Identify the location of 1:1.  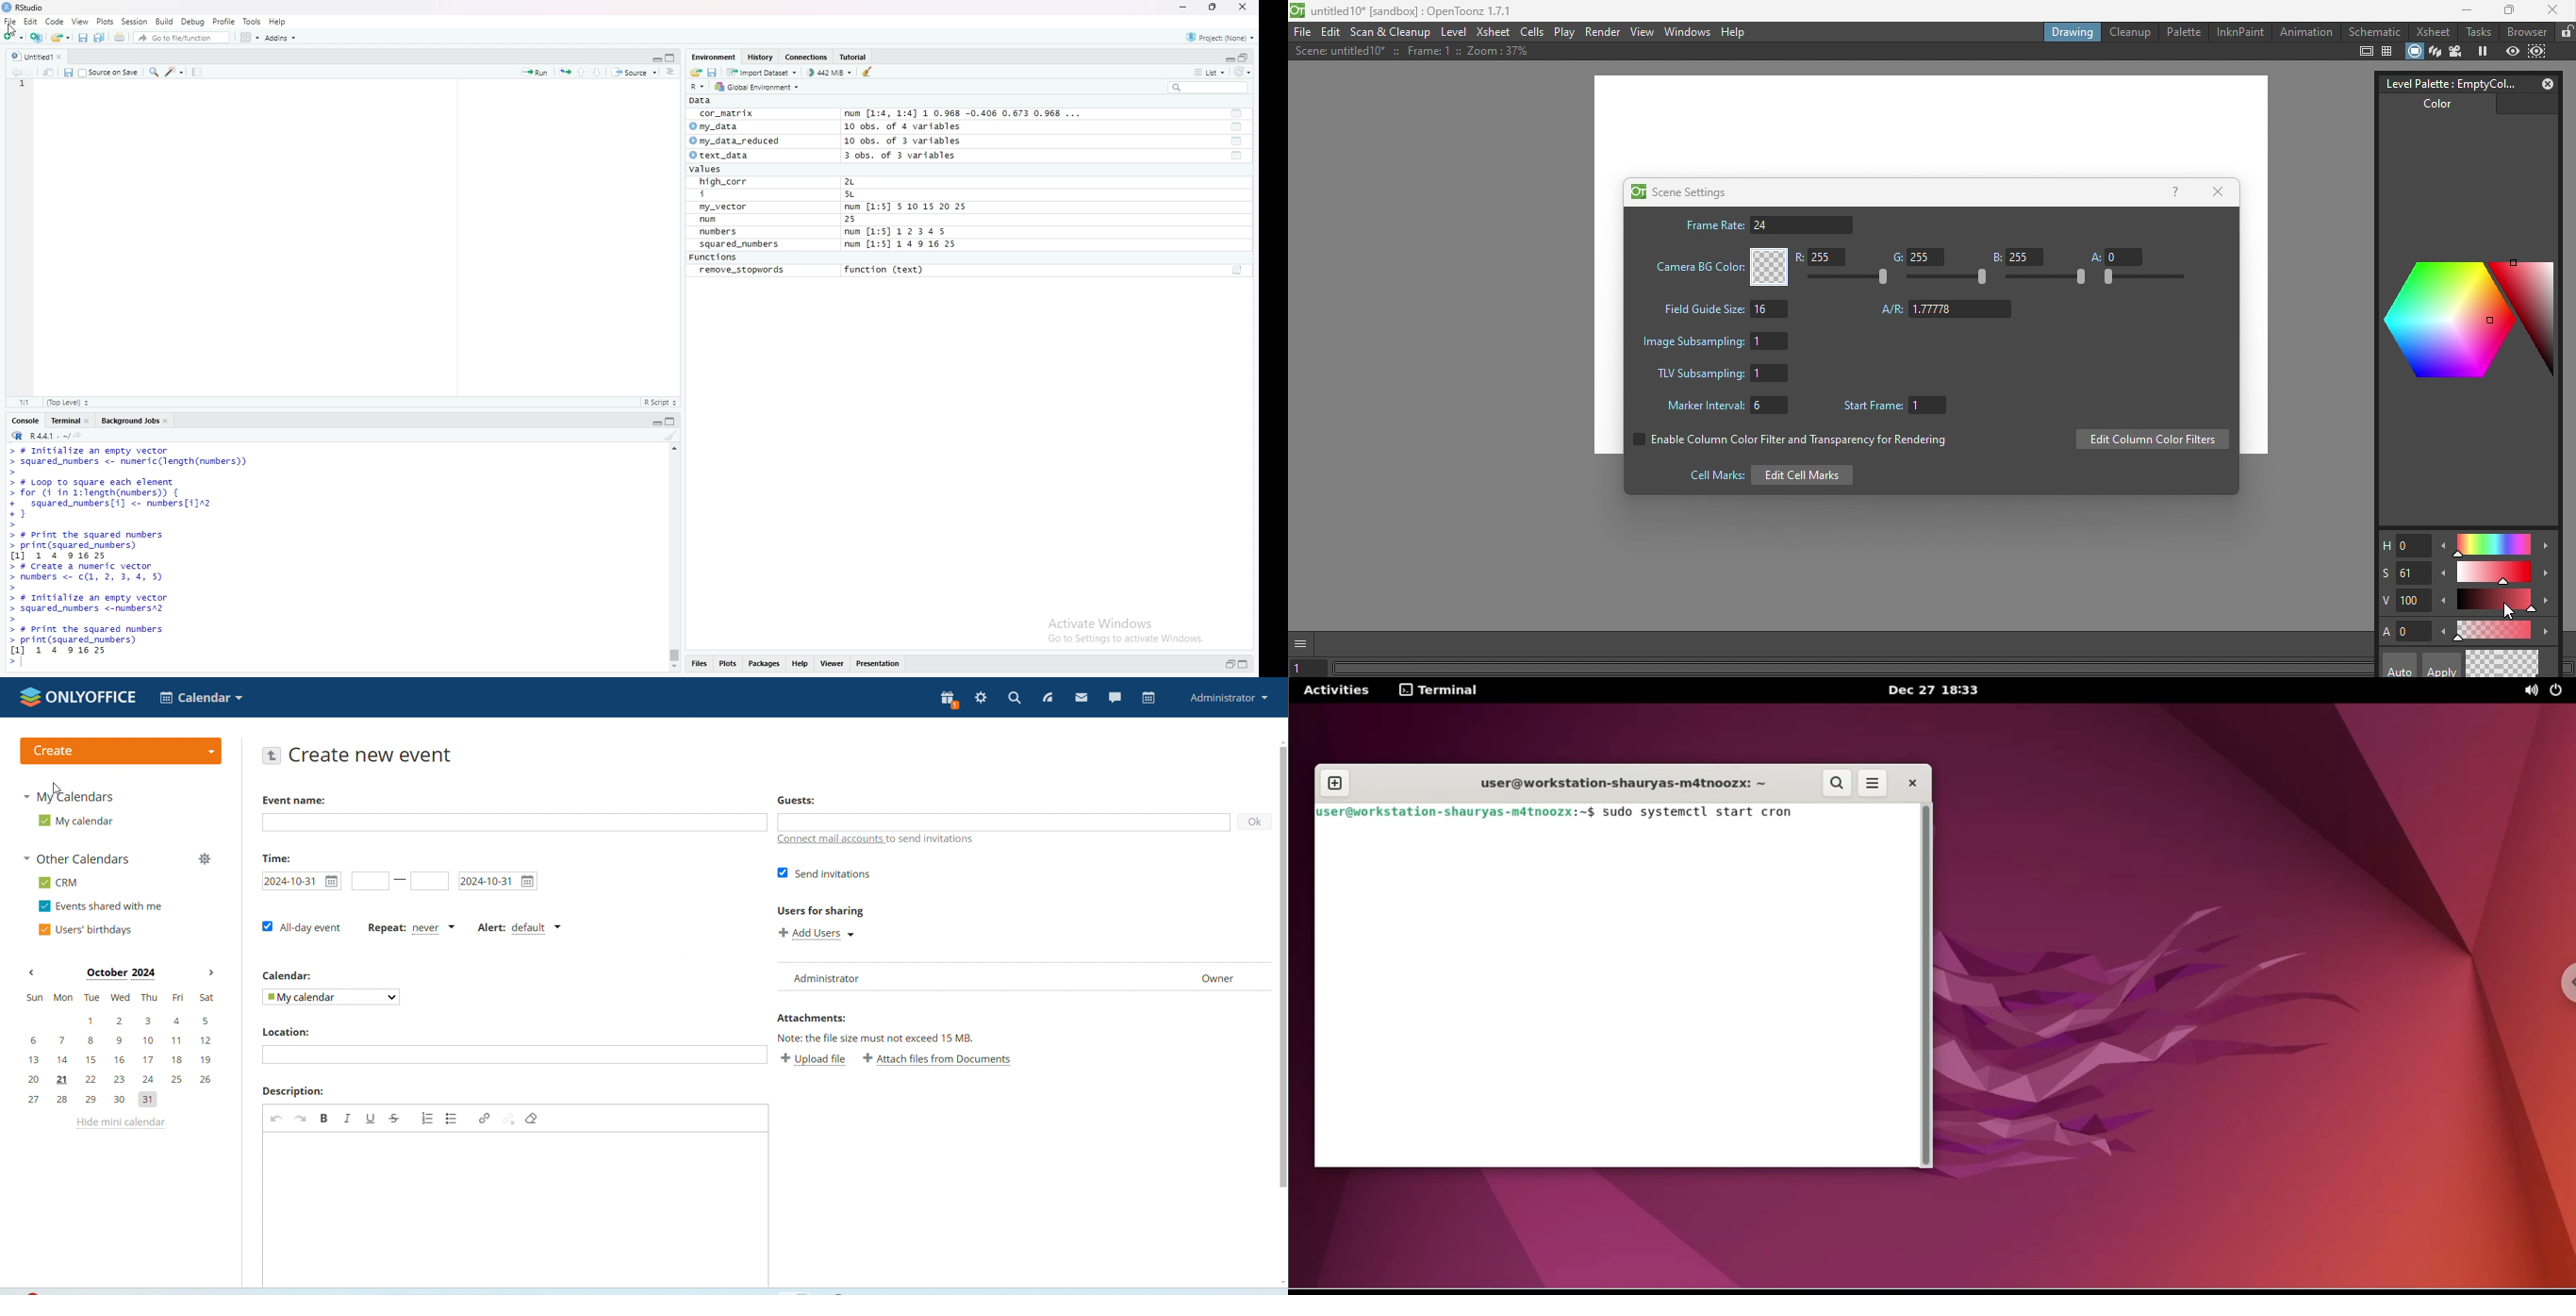
(21, 402).